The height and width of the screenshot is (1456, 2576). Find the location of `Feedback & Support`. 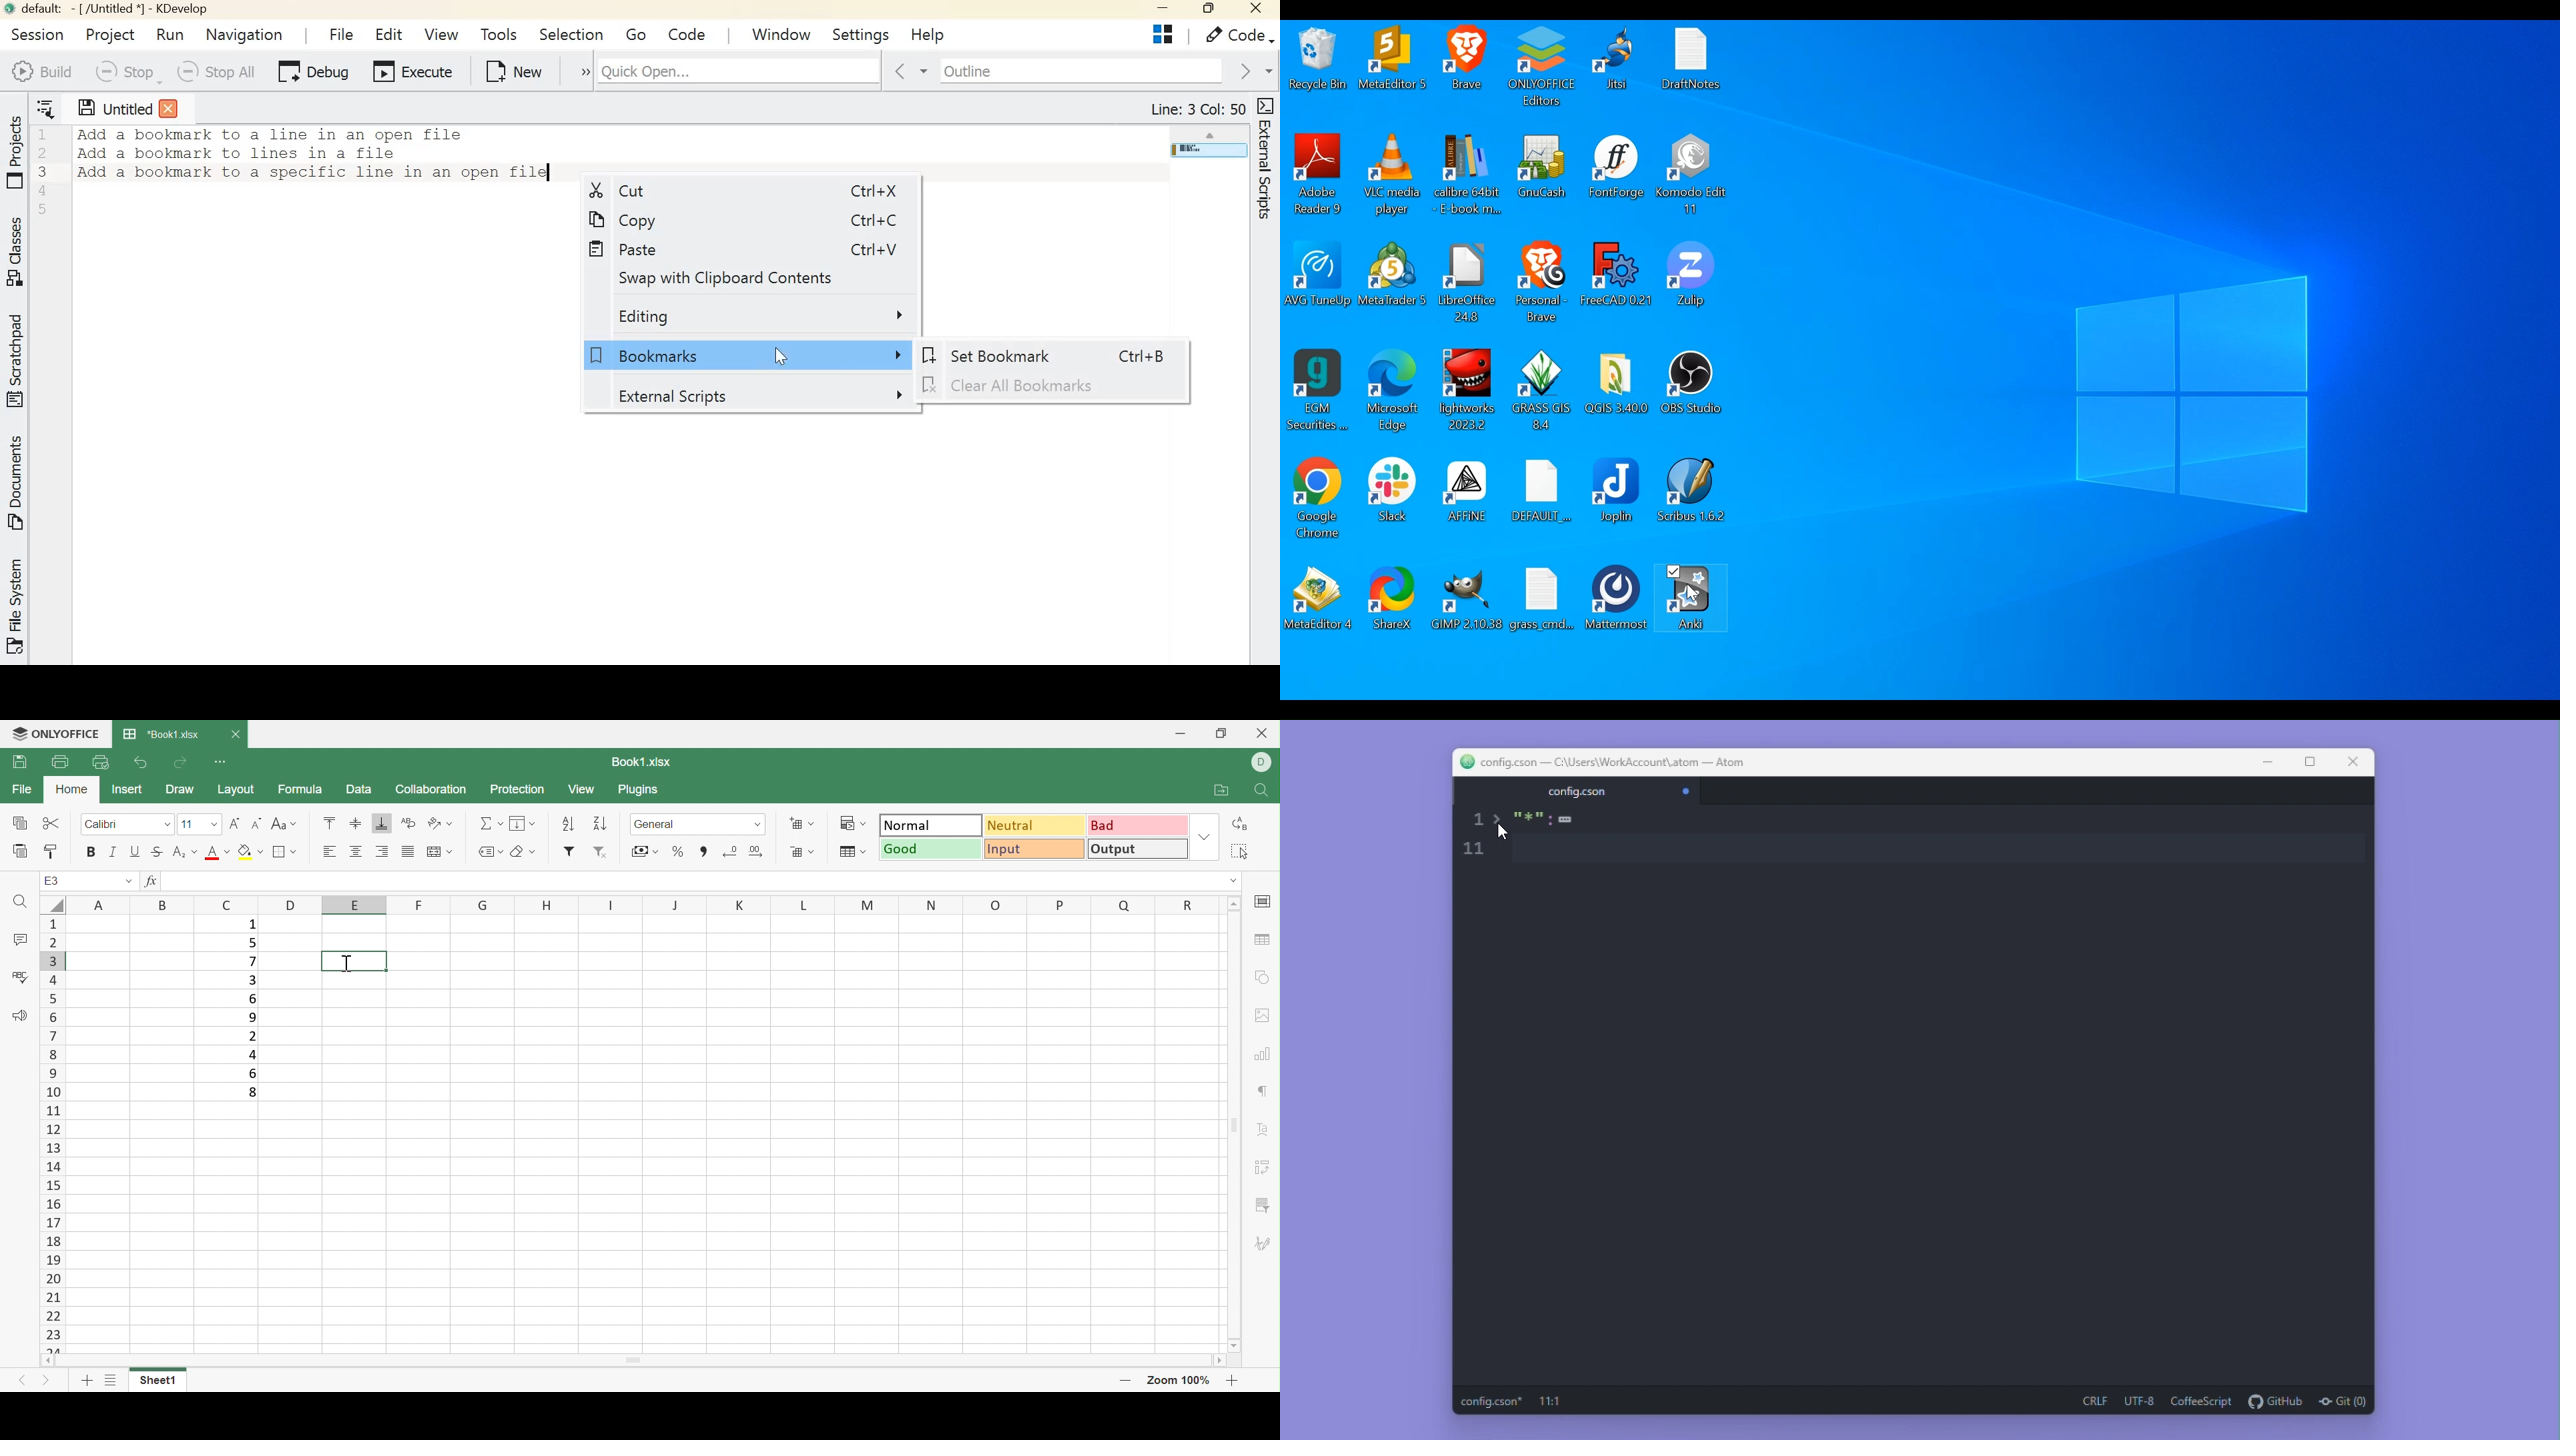

Feedback & Support is located at coordinates (19, 1018).